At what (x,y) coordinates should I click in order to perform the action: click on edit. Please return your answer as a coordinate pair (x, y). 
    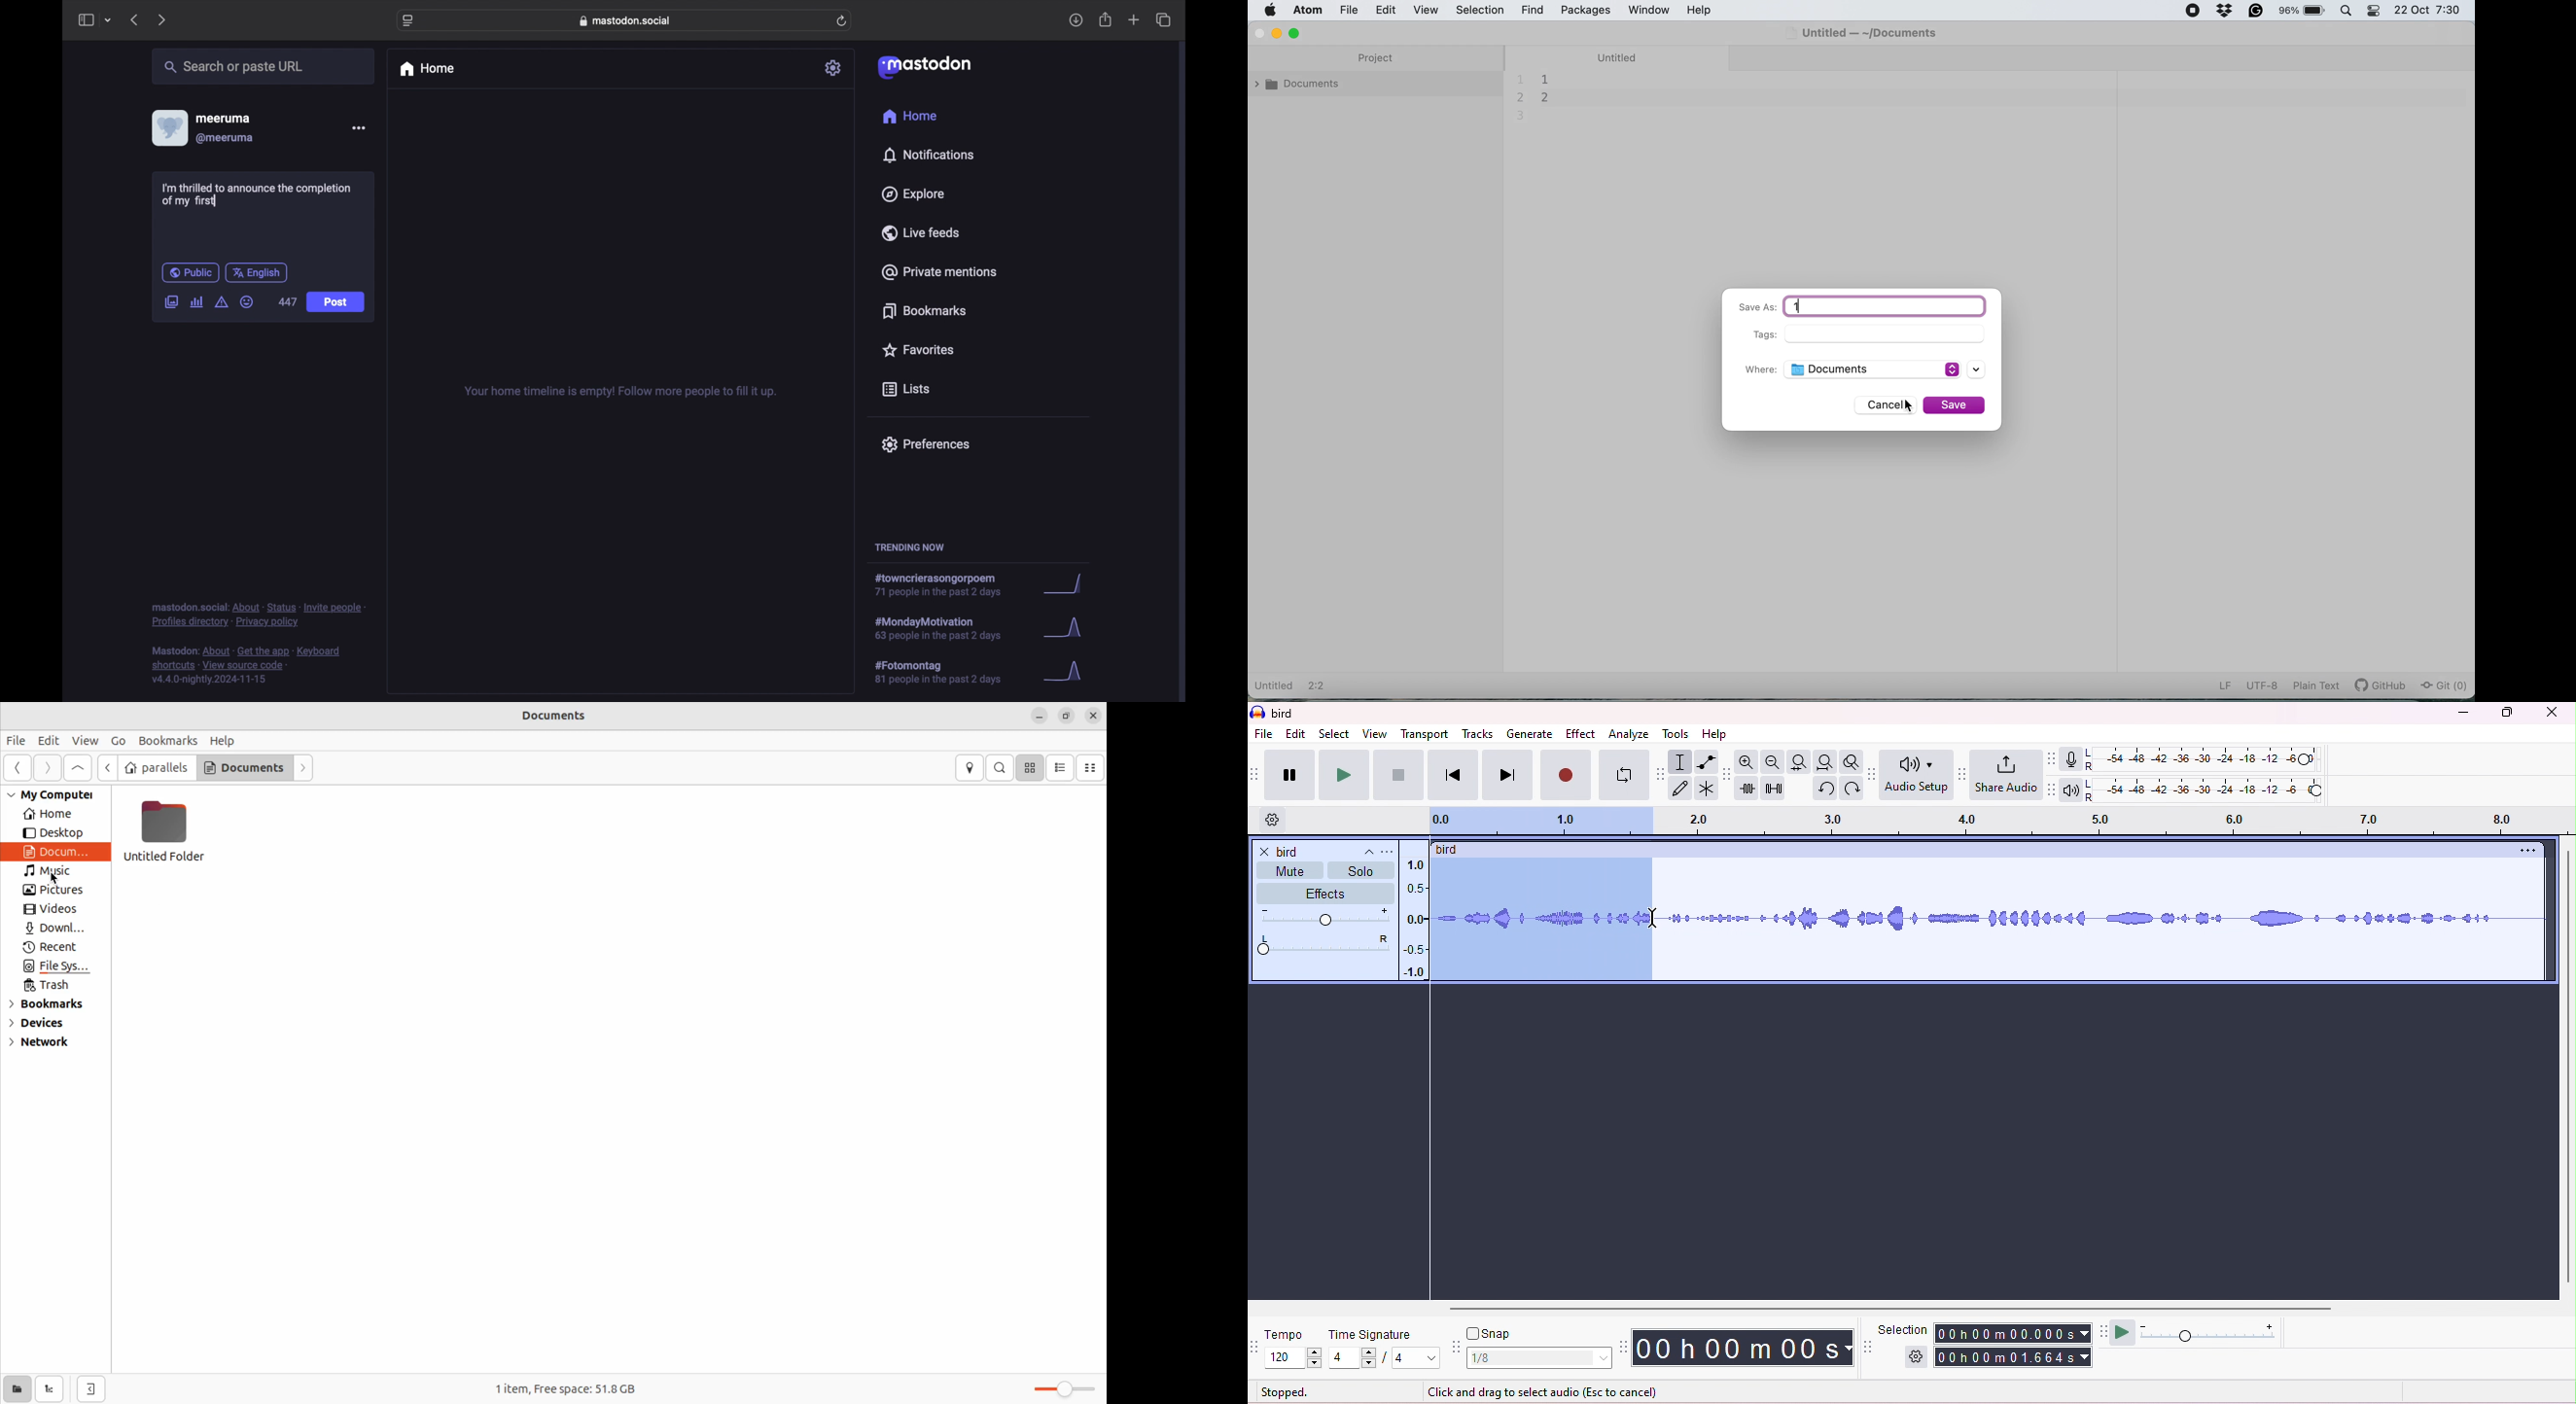
    Looking at the image, I should click on (1296, 734).